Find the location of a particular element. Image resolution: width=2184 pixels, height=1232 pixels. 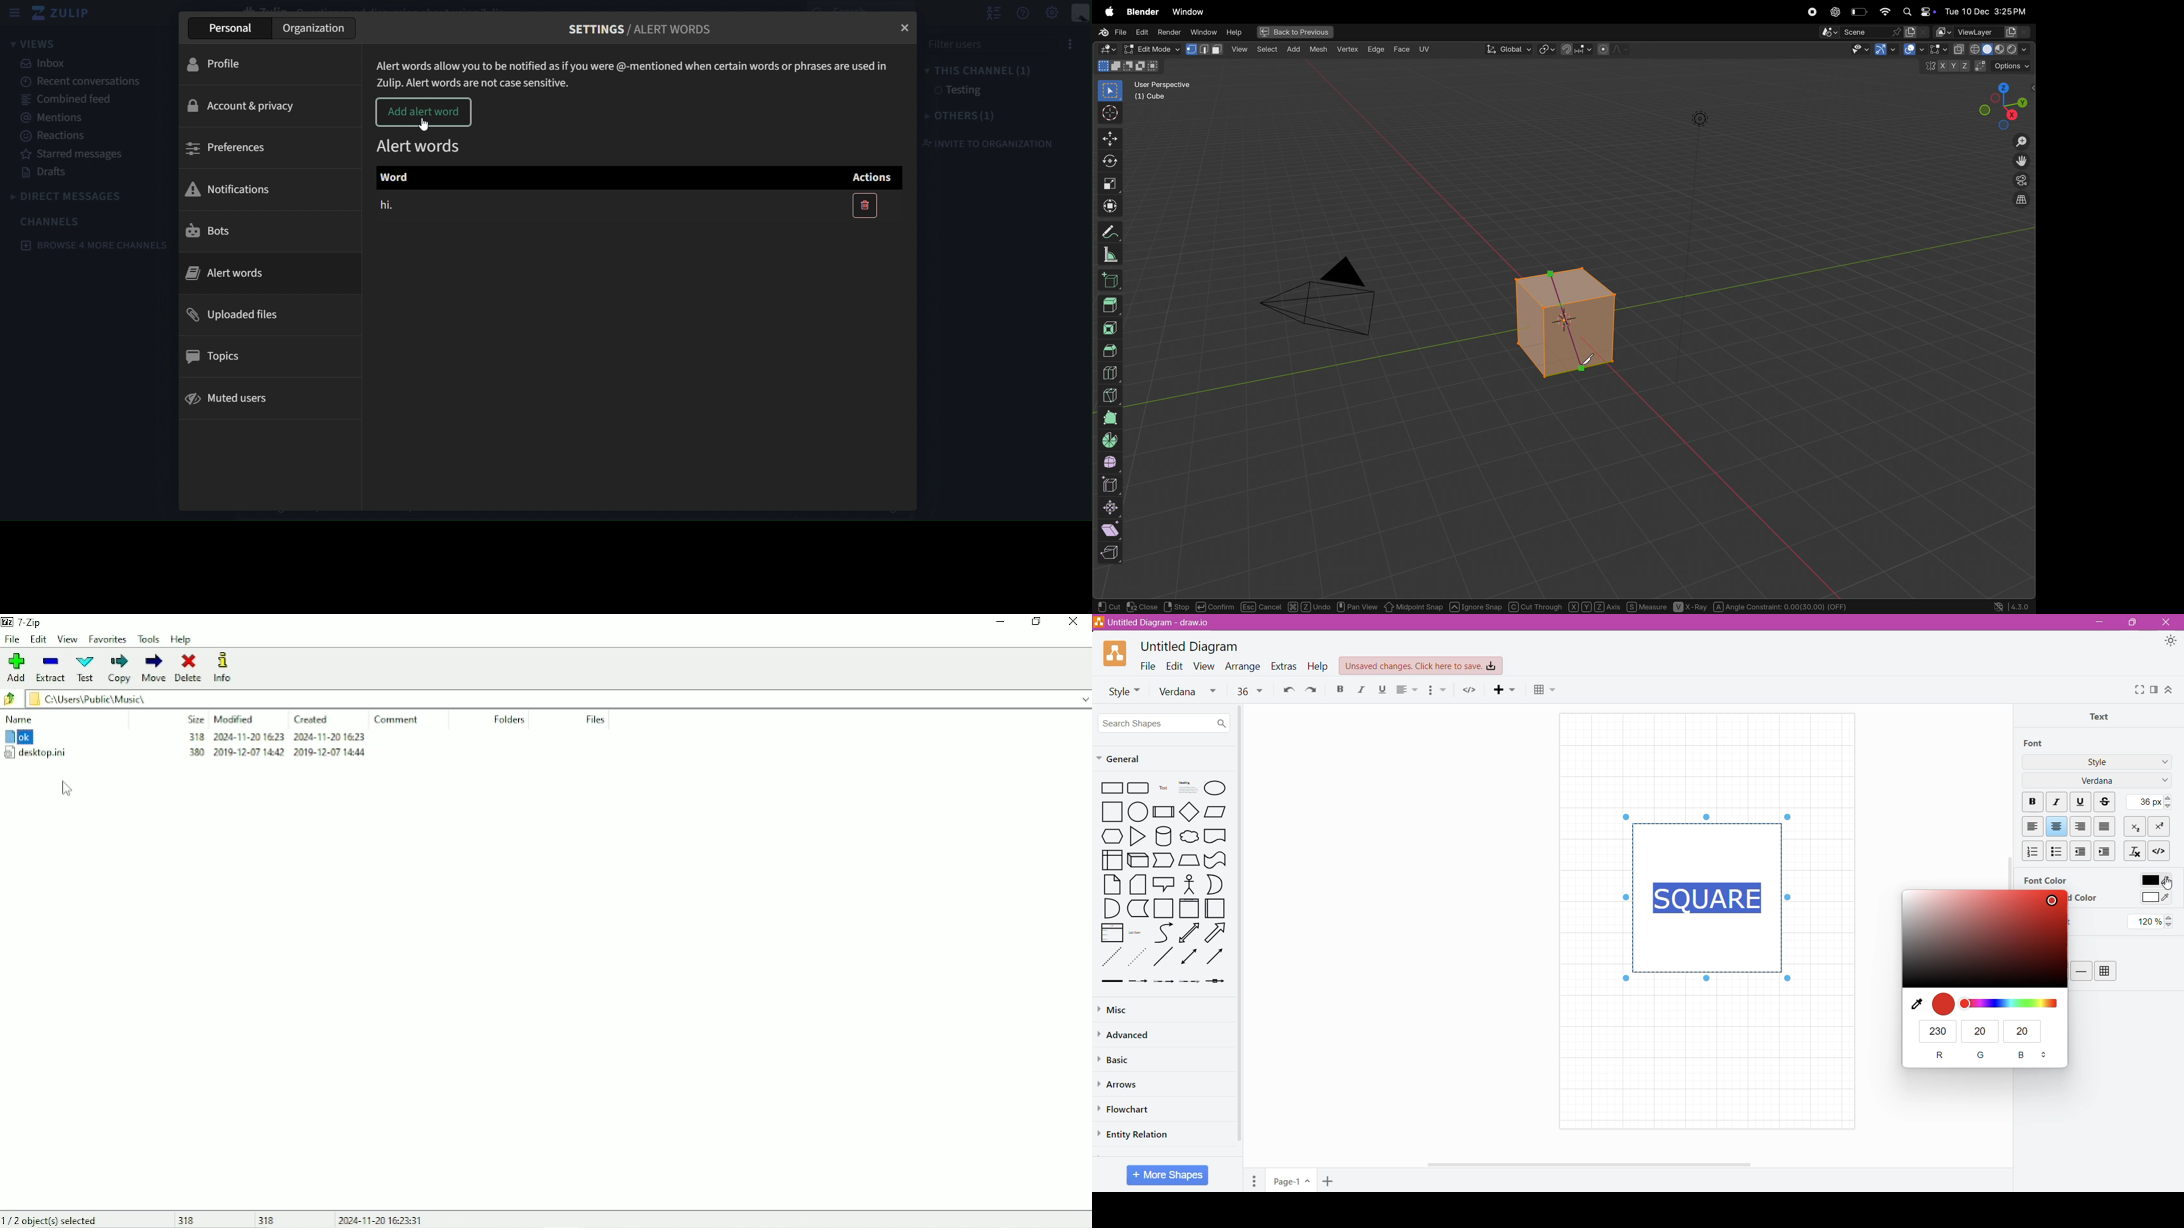

Search Shapes is located at coordinates (1164, 723).